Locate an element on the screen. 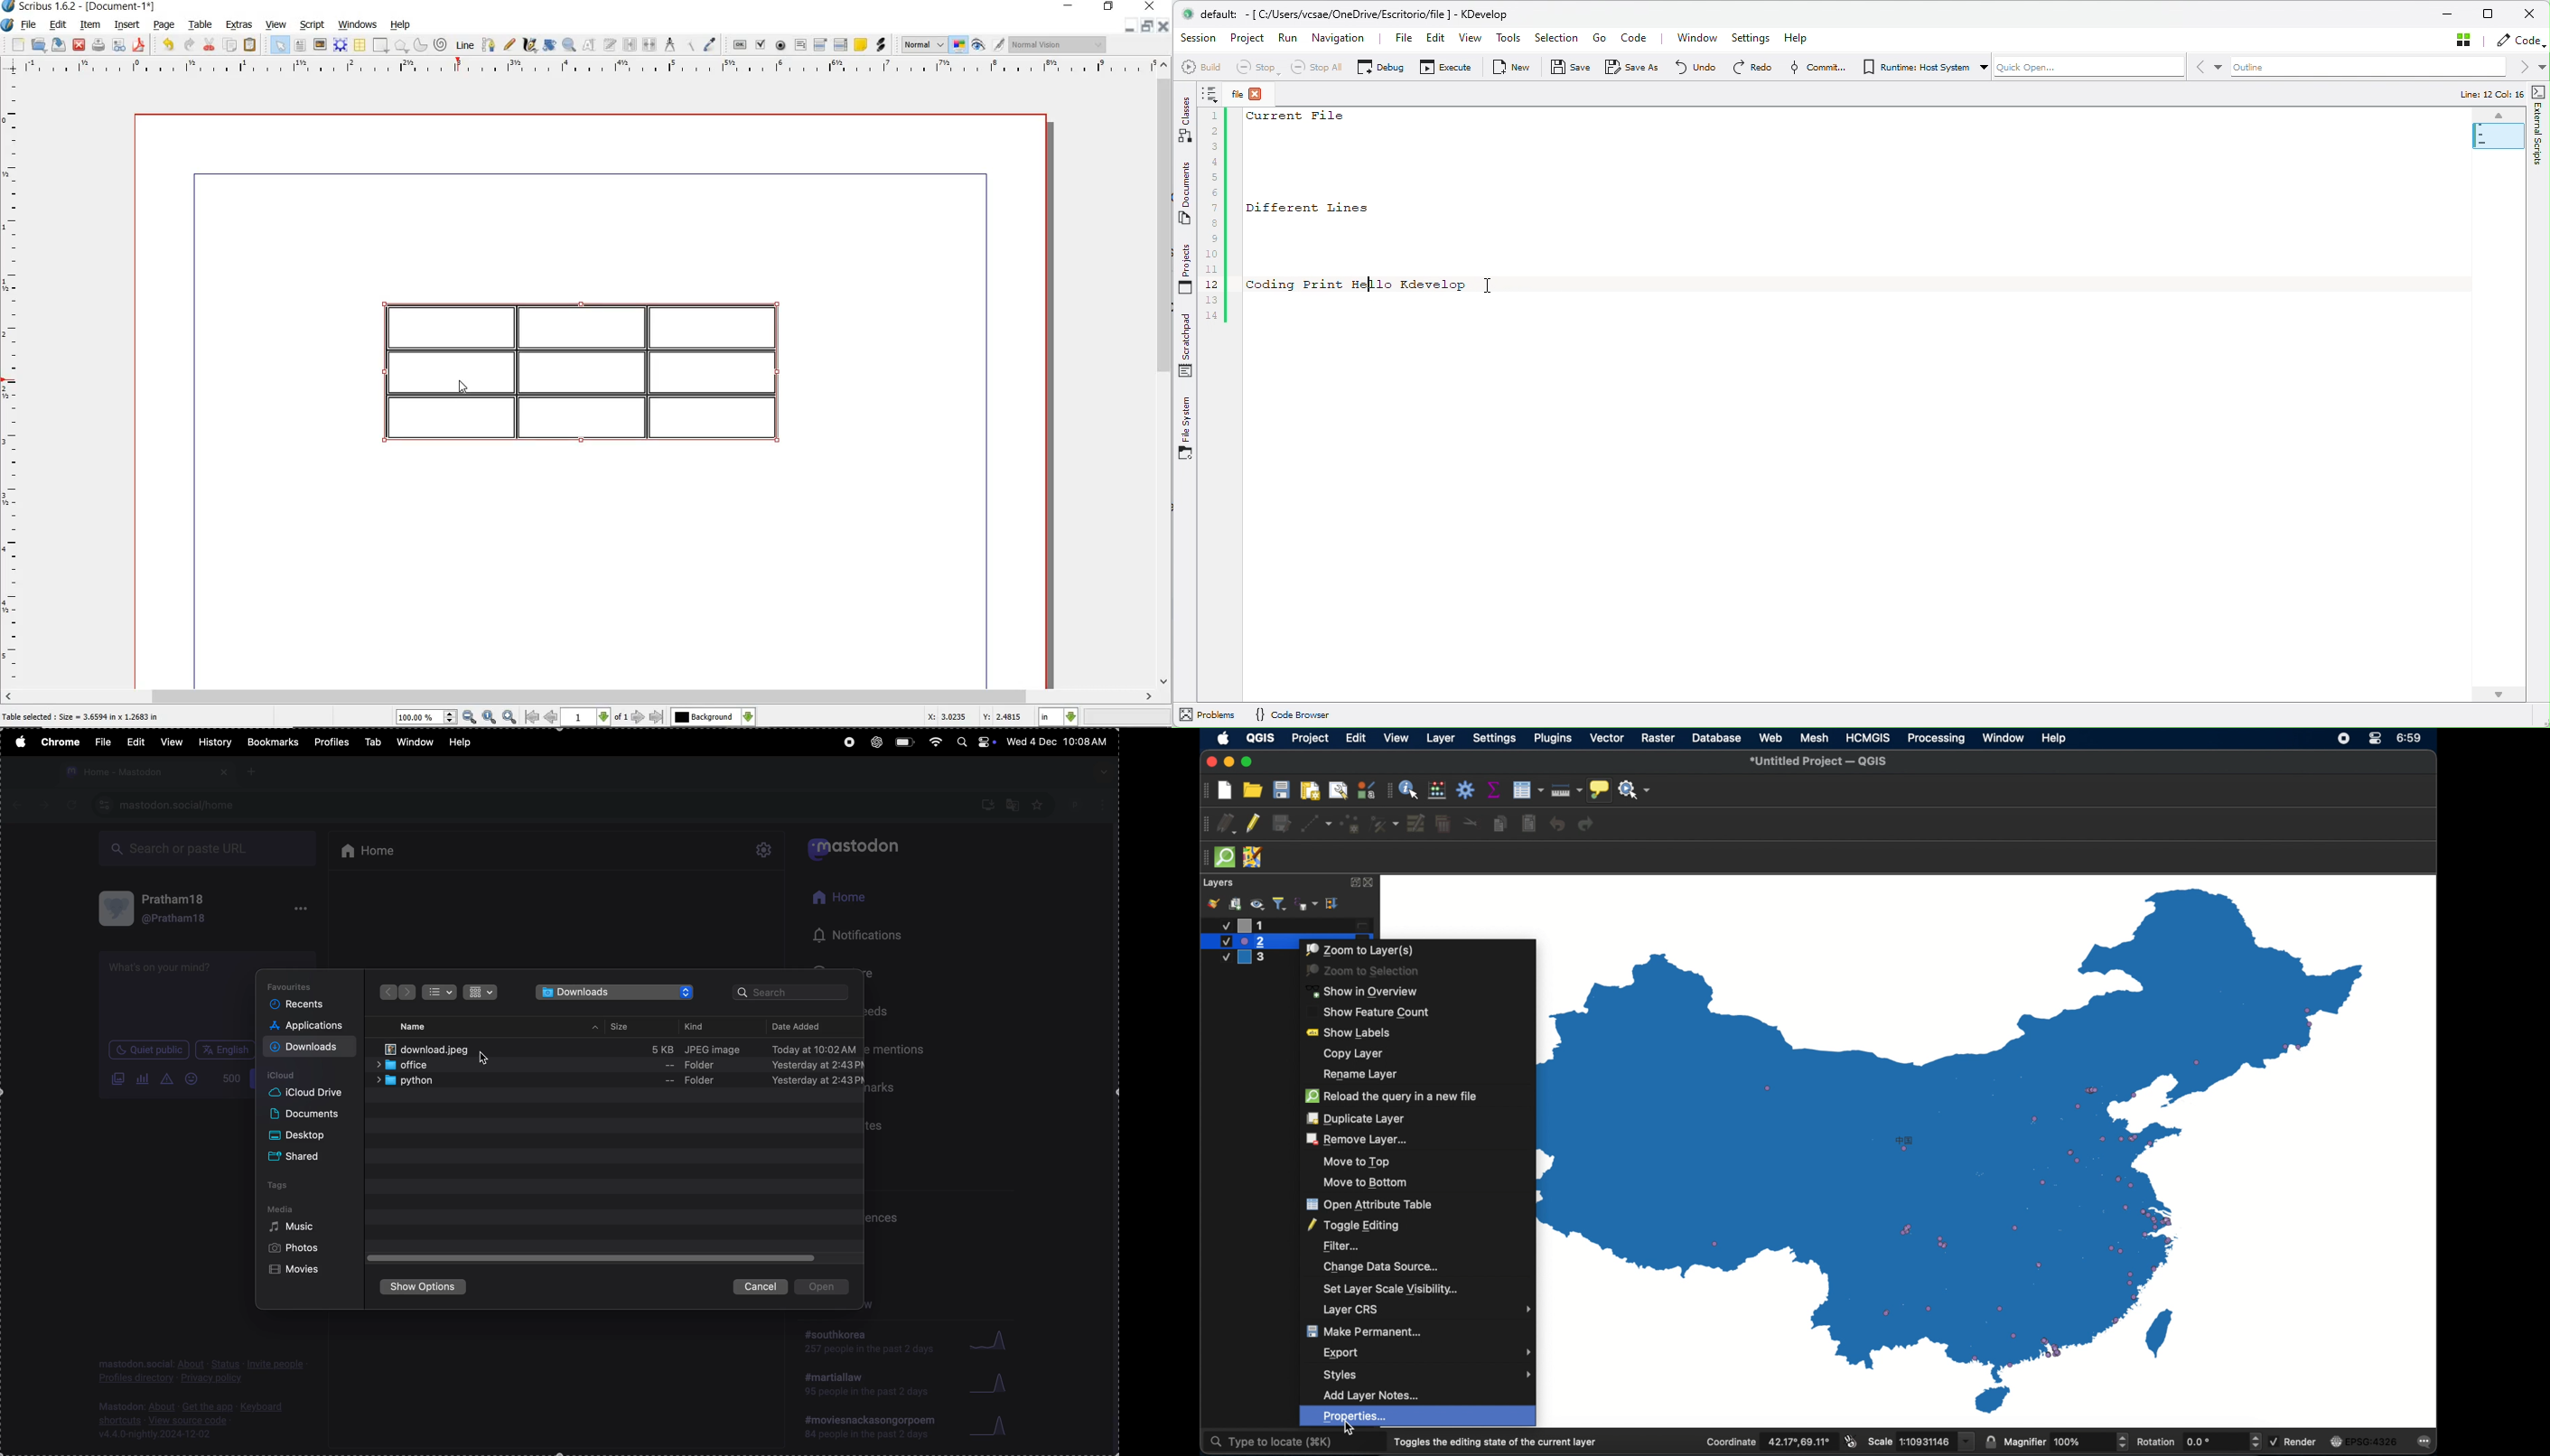  drop up is located at coordinates (596, 1028).